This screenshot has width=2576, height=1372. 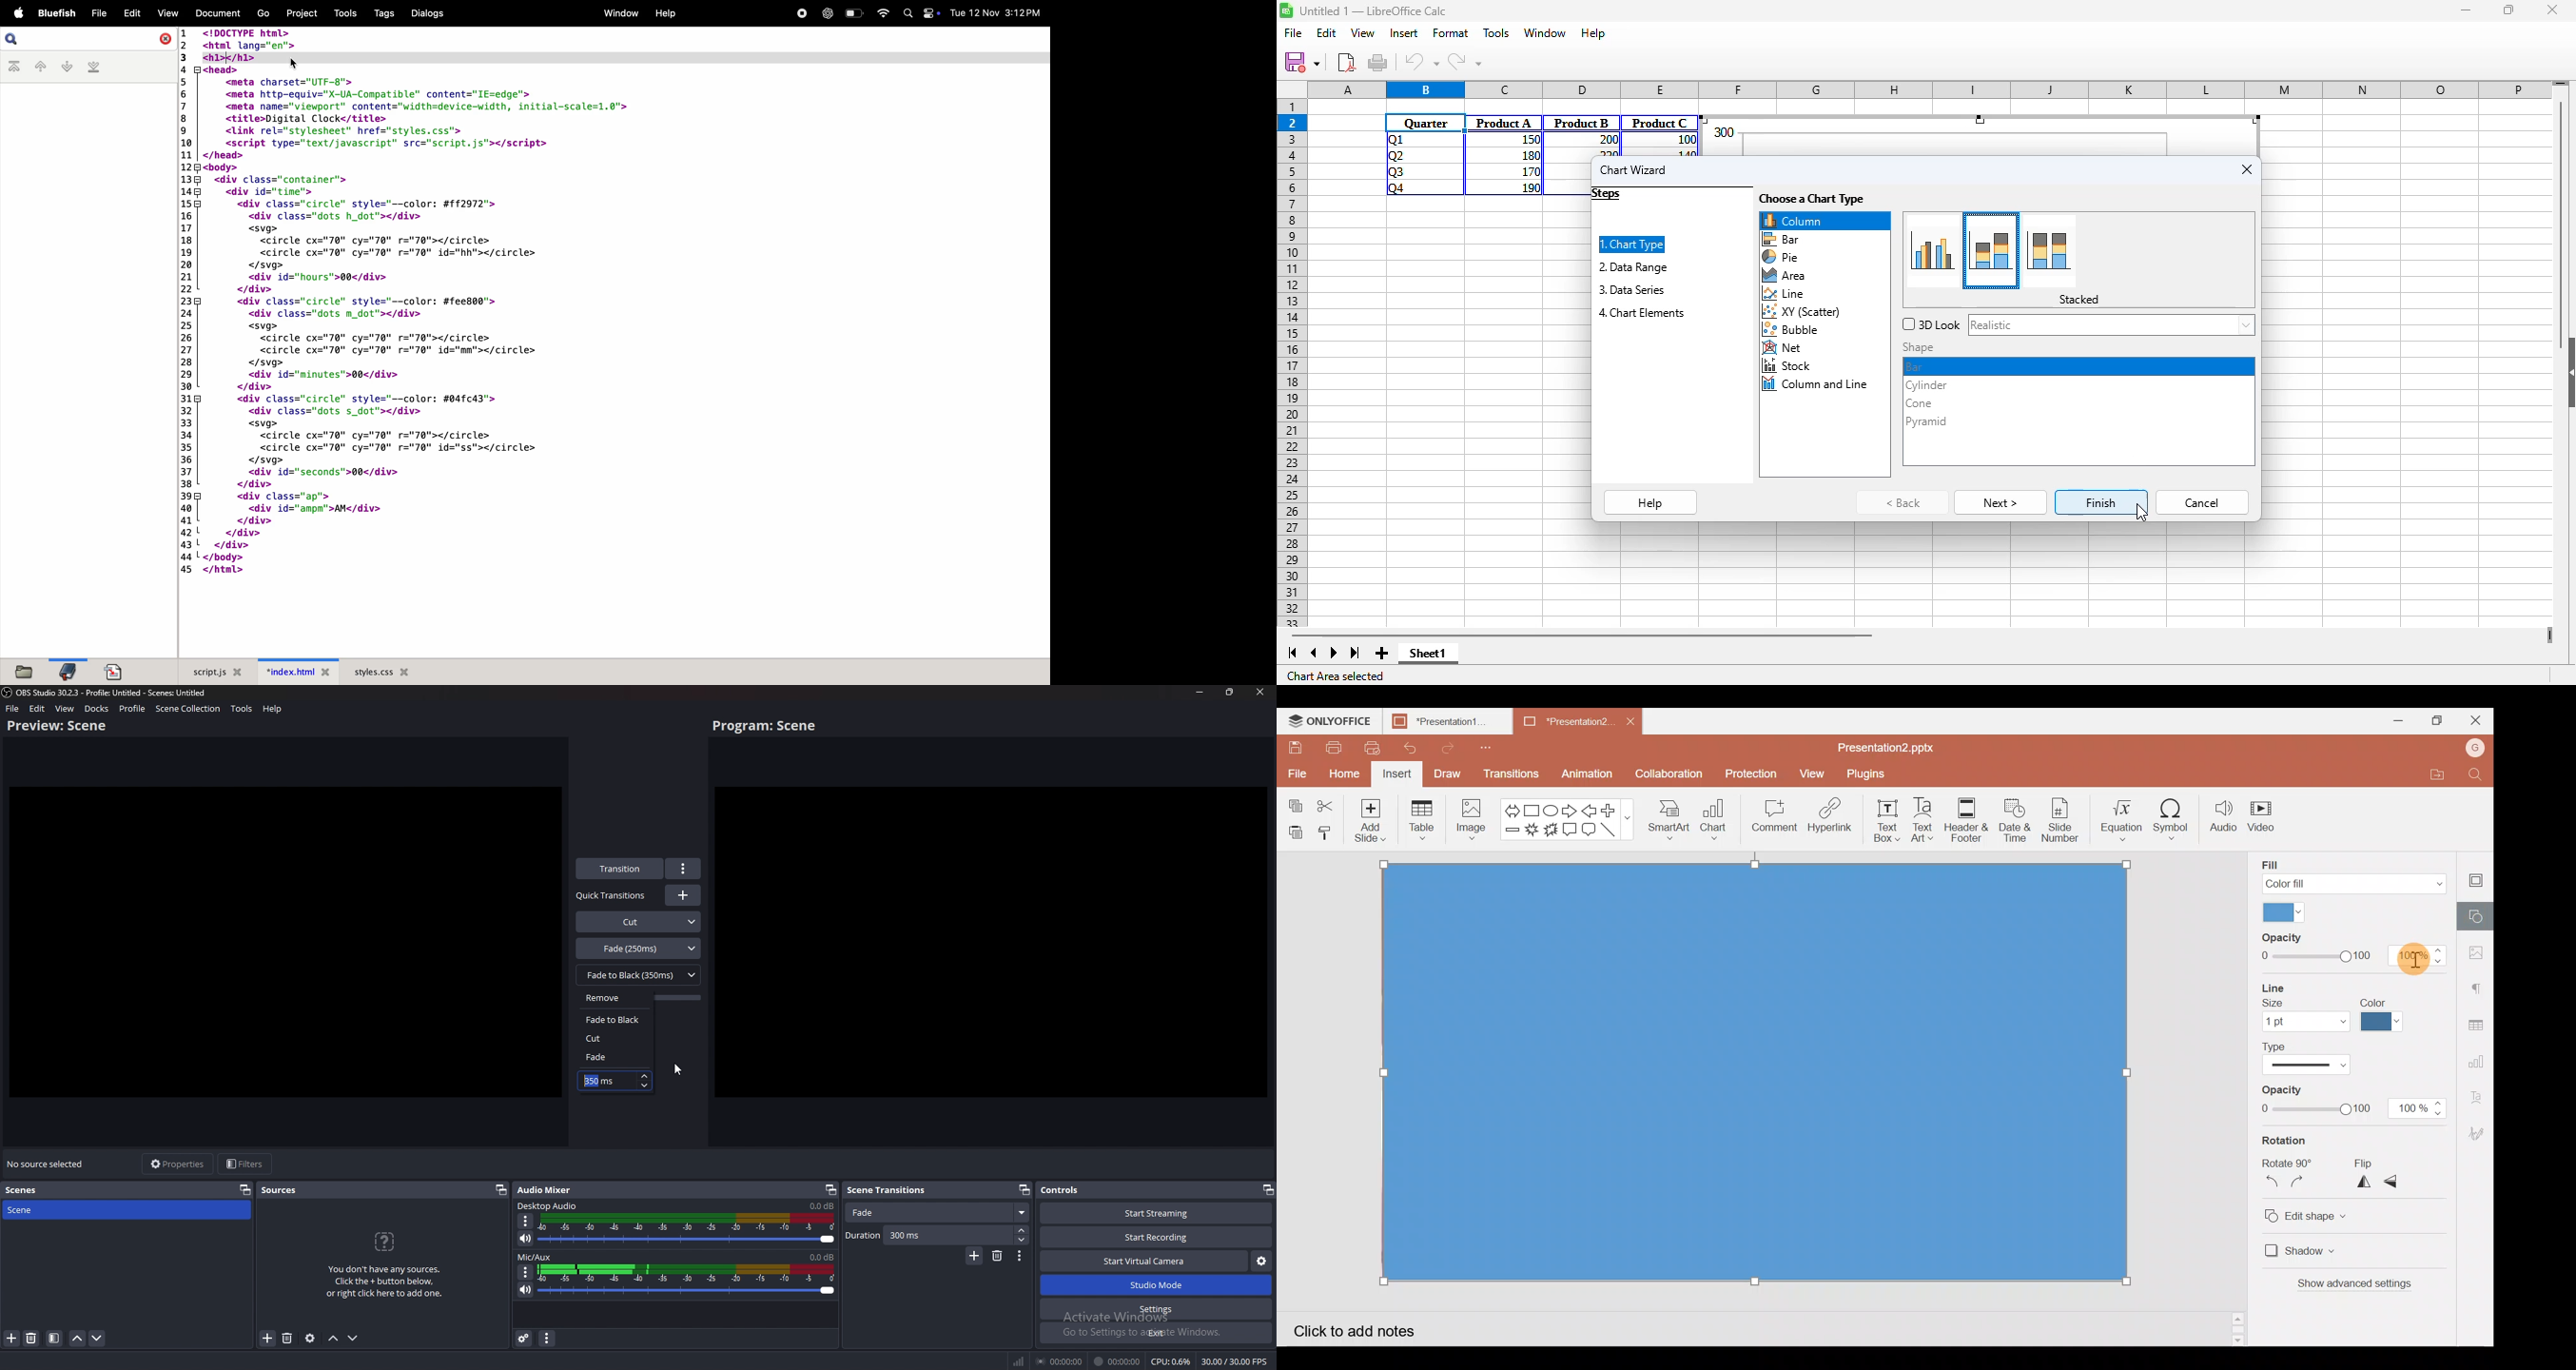 I want to click on record, so click(x=800, y=12).